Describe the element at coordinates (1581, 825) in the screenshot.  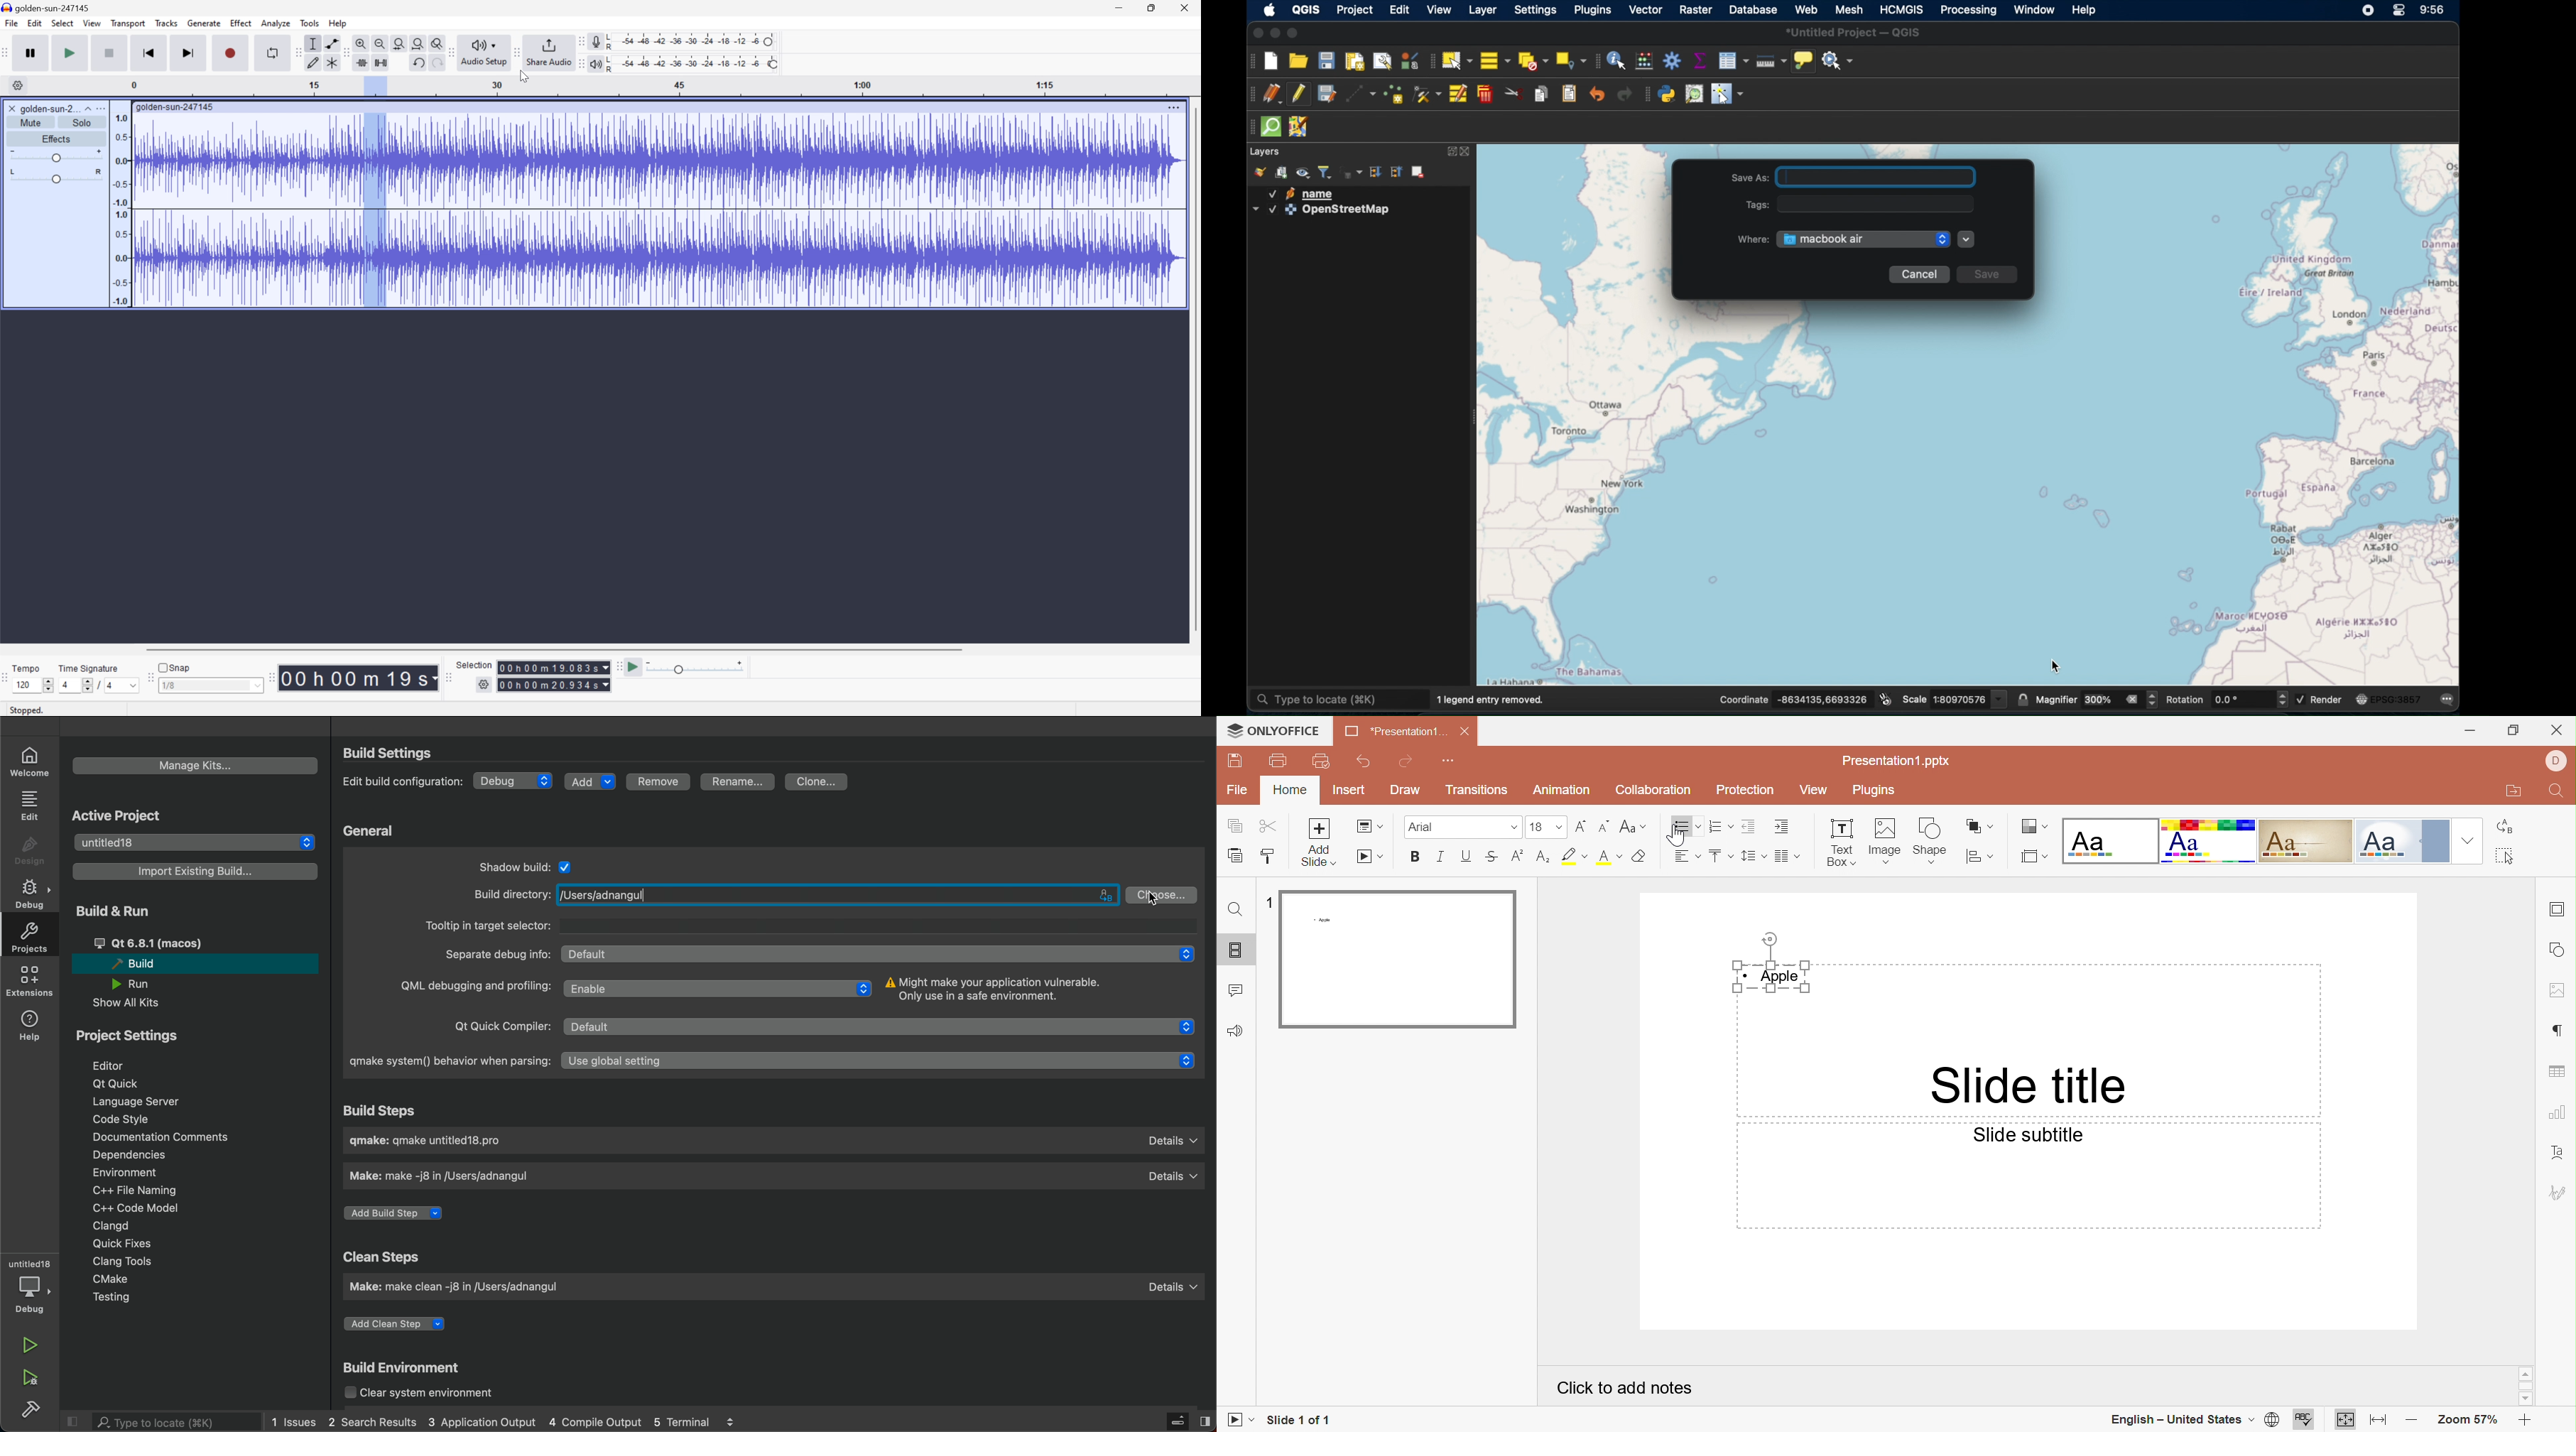
I see `Increment font size` at that location.